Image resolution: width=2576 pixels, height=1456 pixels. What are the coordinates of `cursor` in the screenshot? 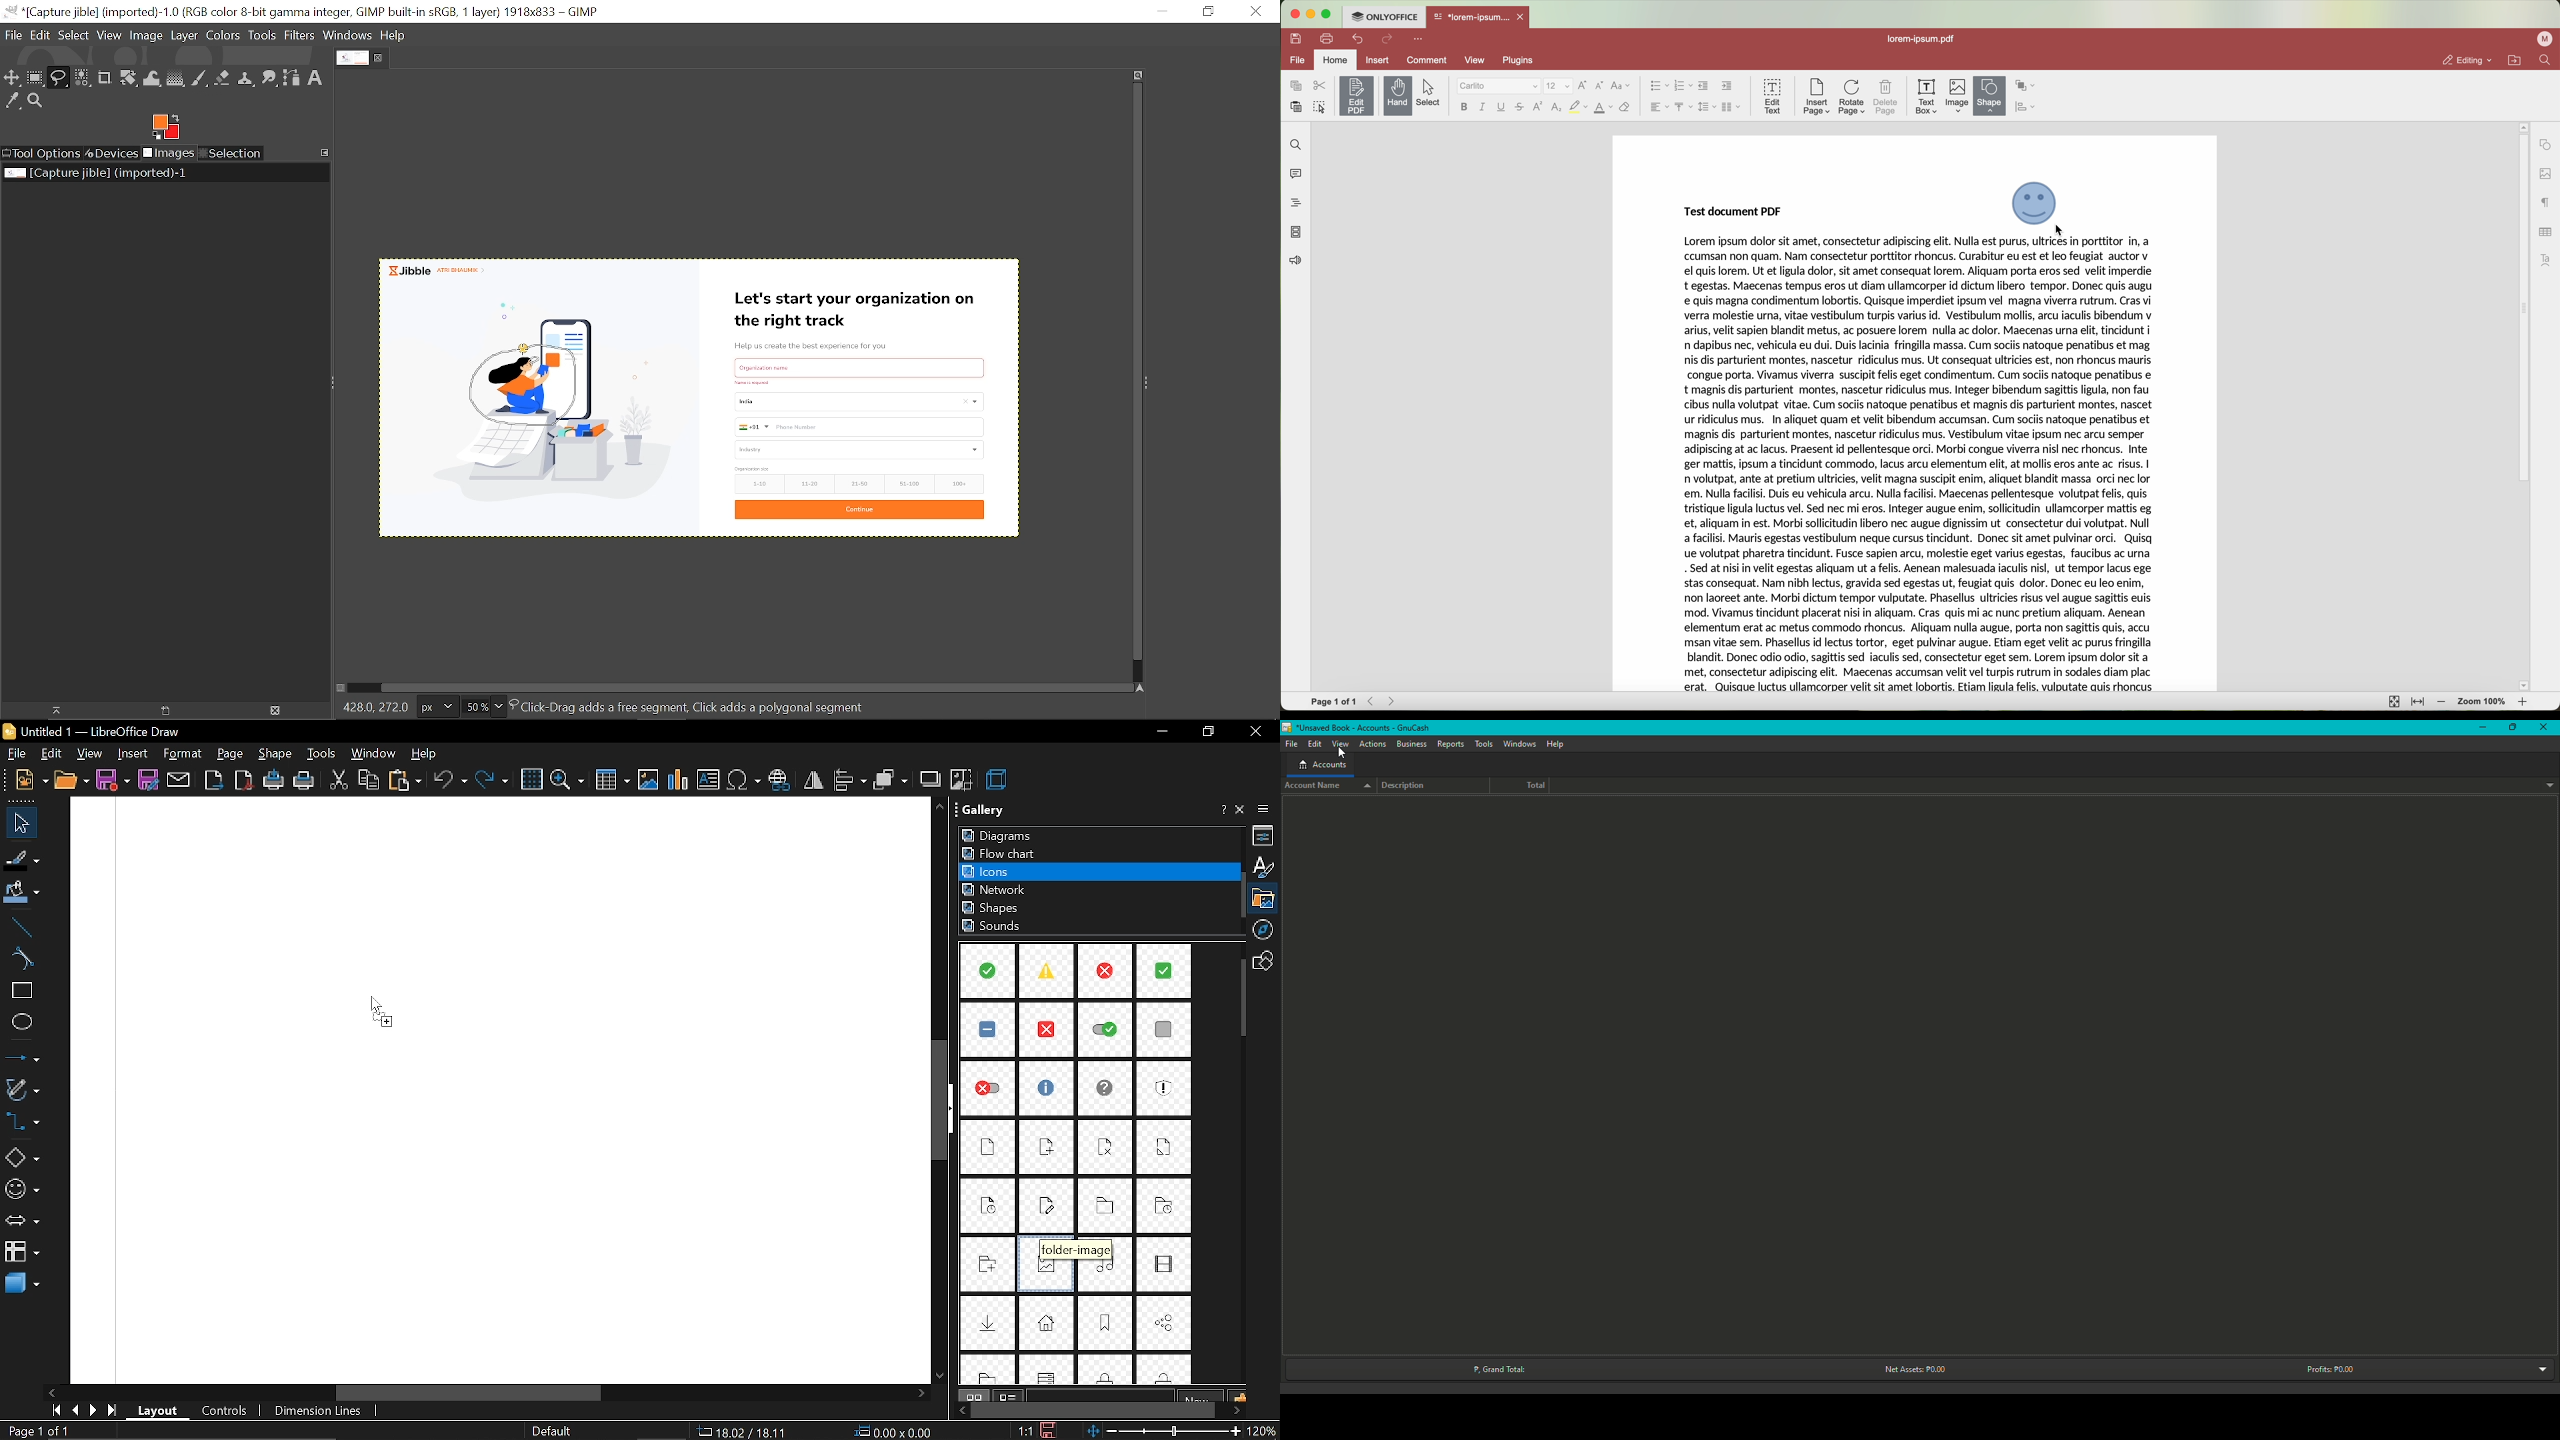 It's located at (1343, 752).